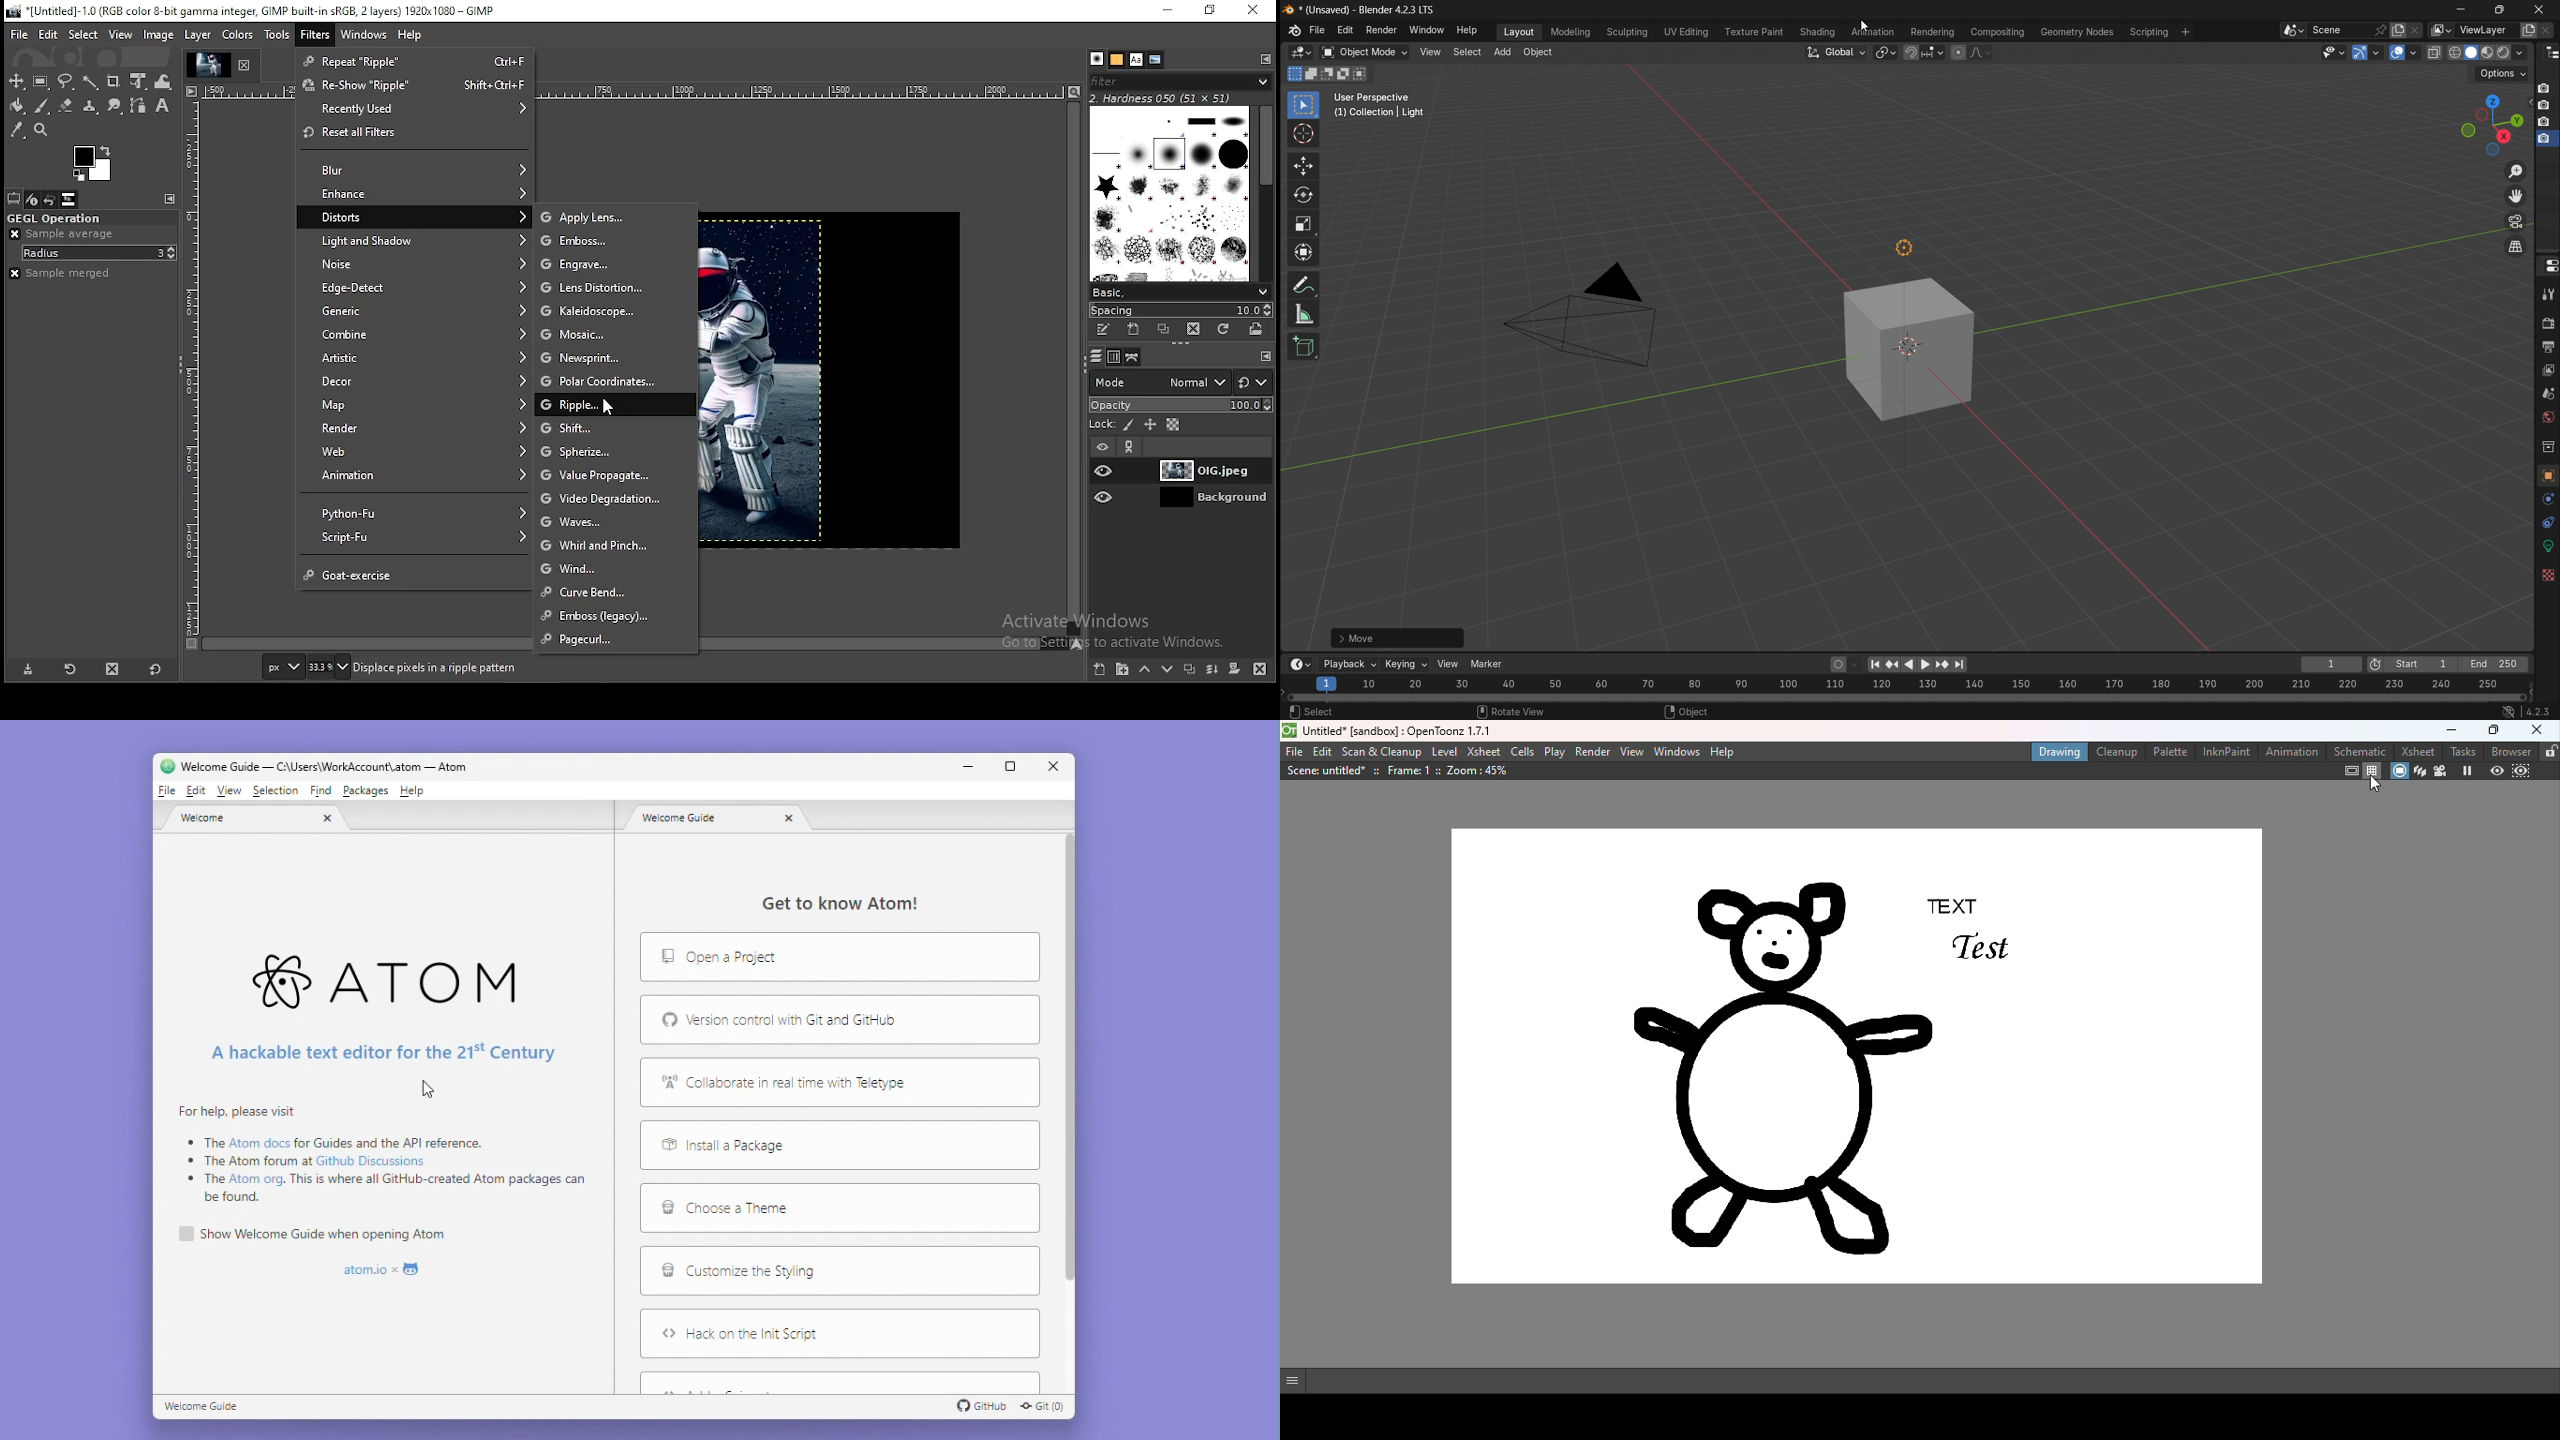 Image resolution: width=2576 pixels, height=1456 pixels. What do you see at coordinates (1196, 497) in the screenshot?
I see `layer 1` at bounding box center [1196, 497].